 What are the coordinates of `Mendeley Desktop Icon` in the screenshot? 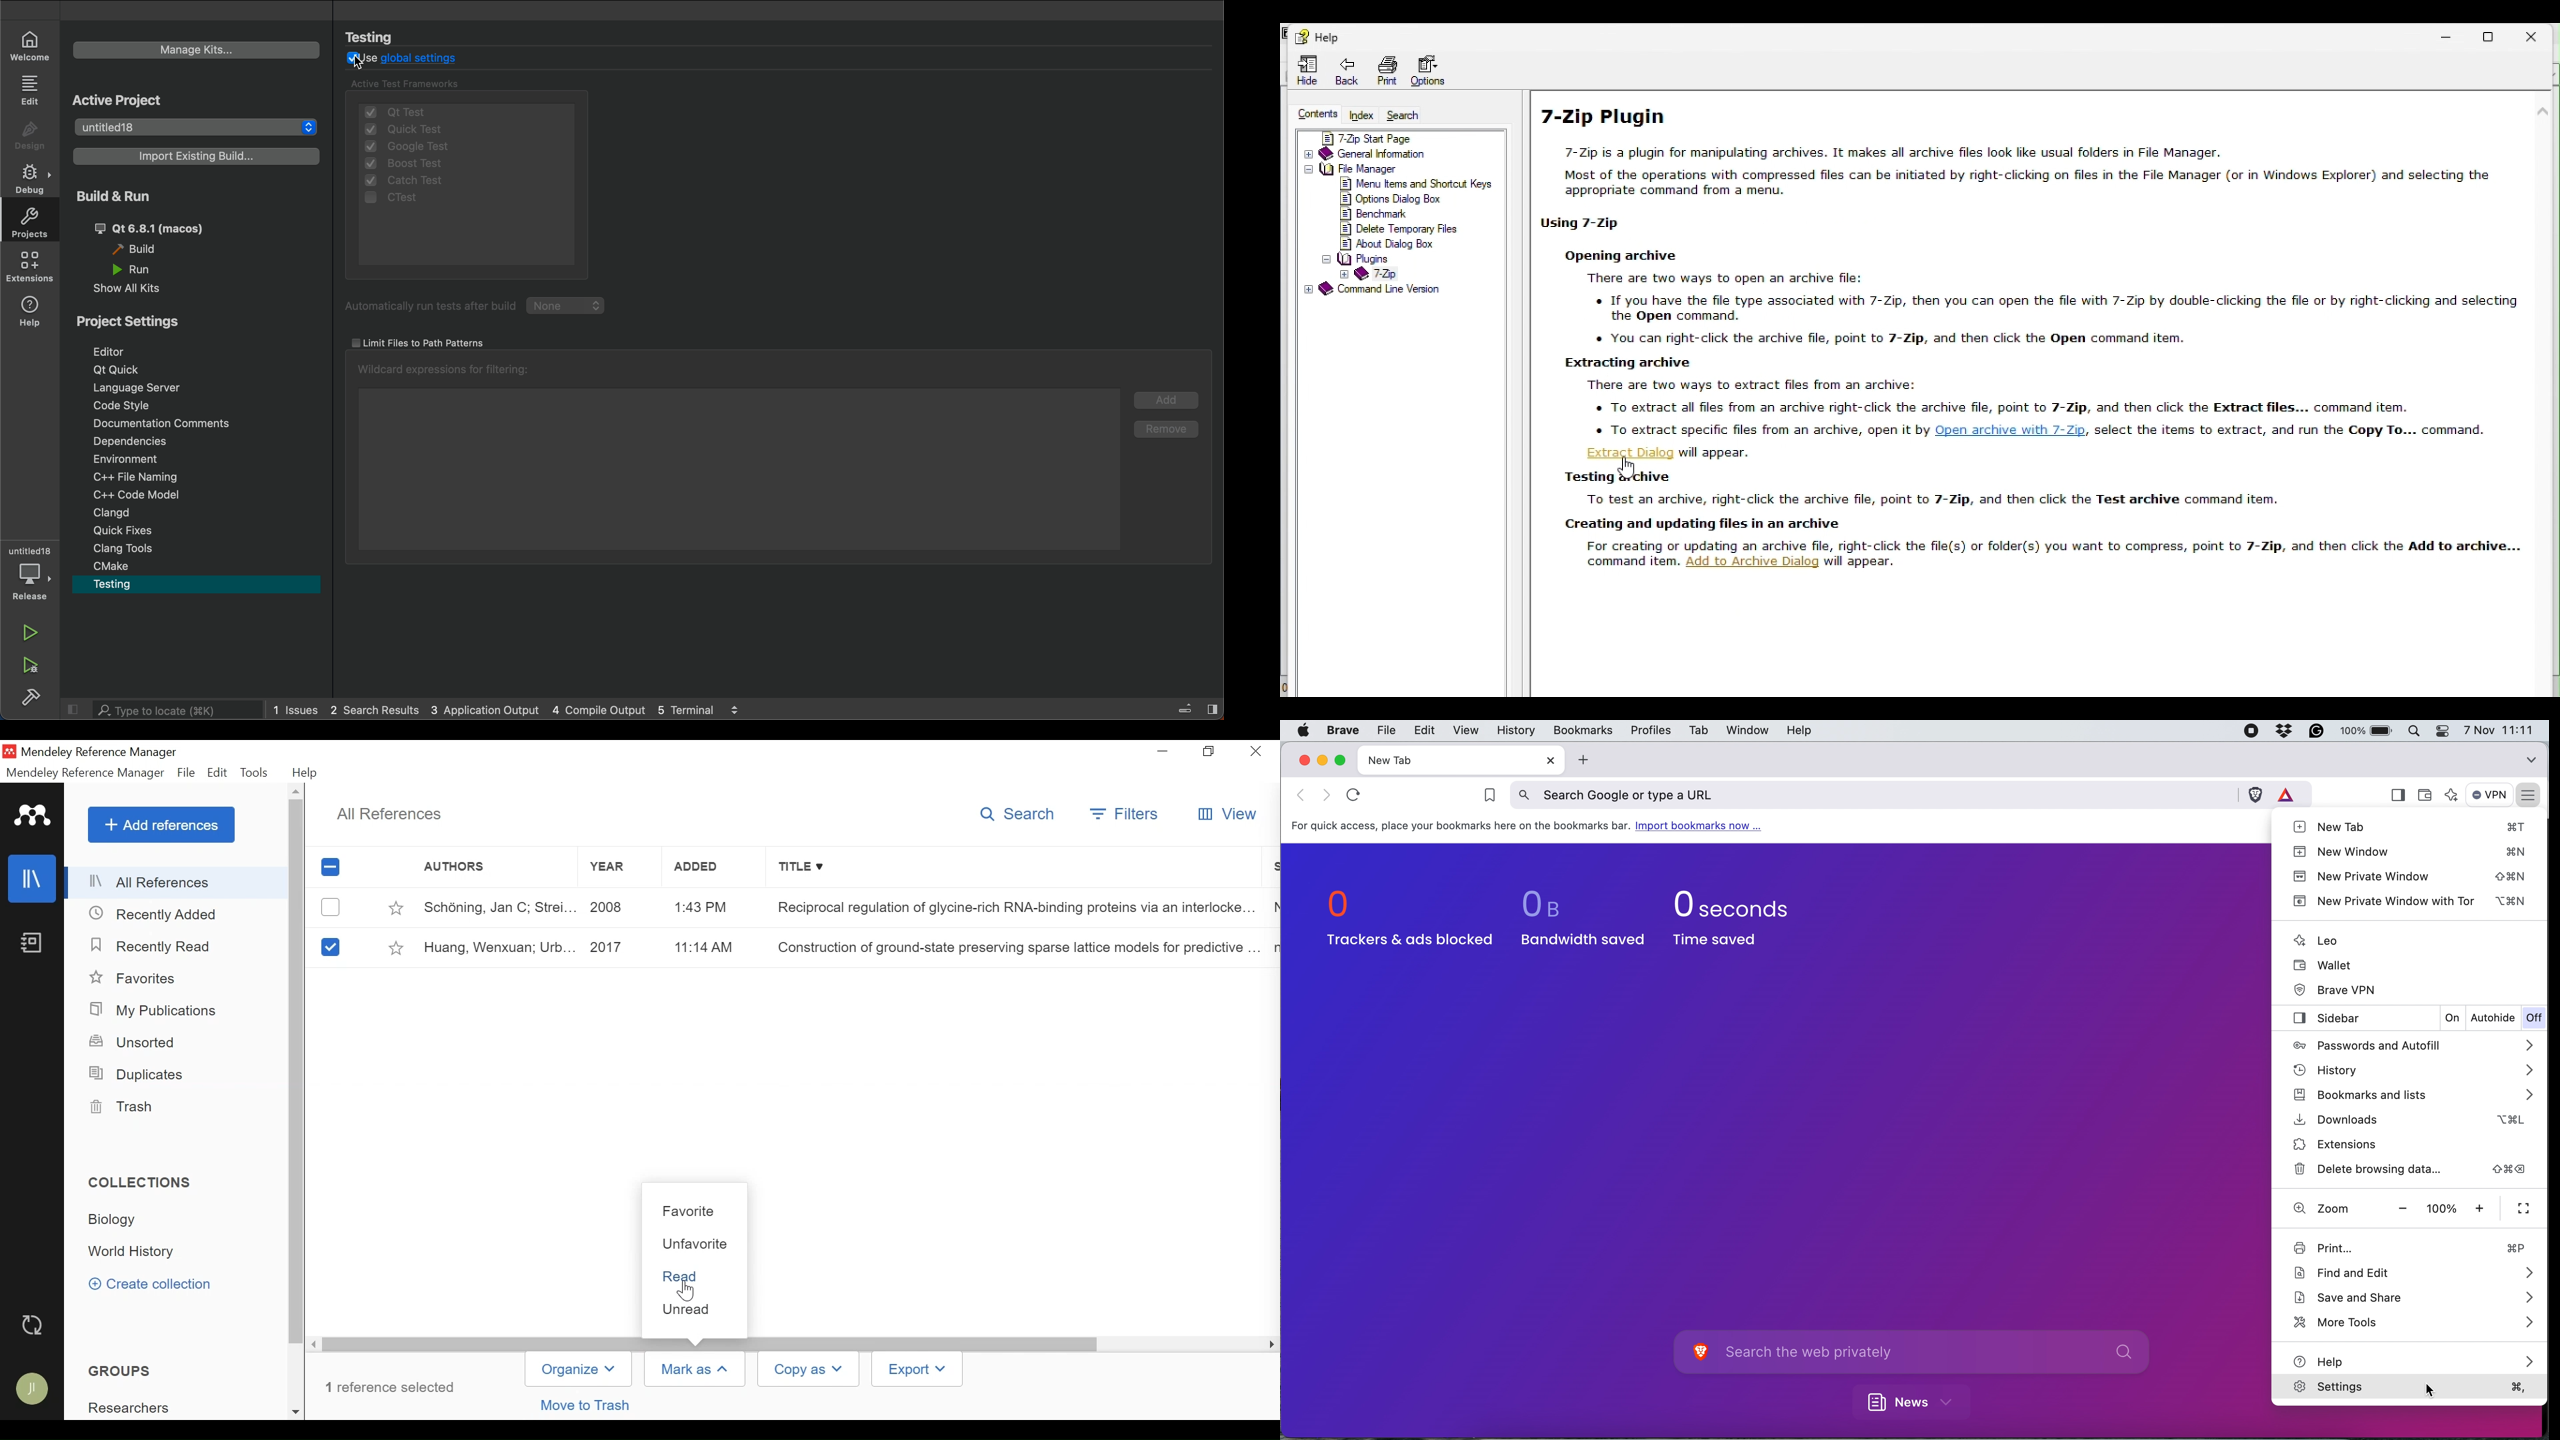 It's located at (9, 753).